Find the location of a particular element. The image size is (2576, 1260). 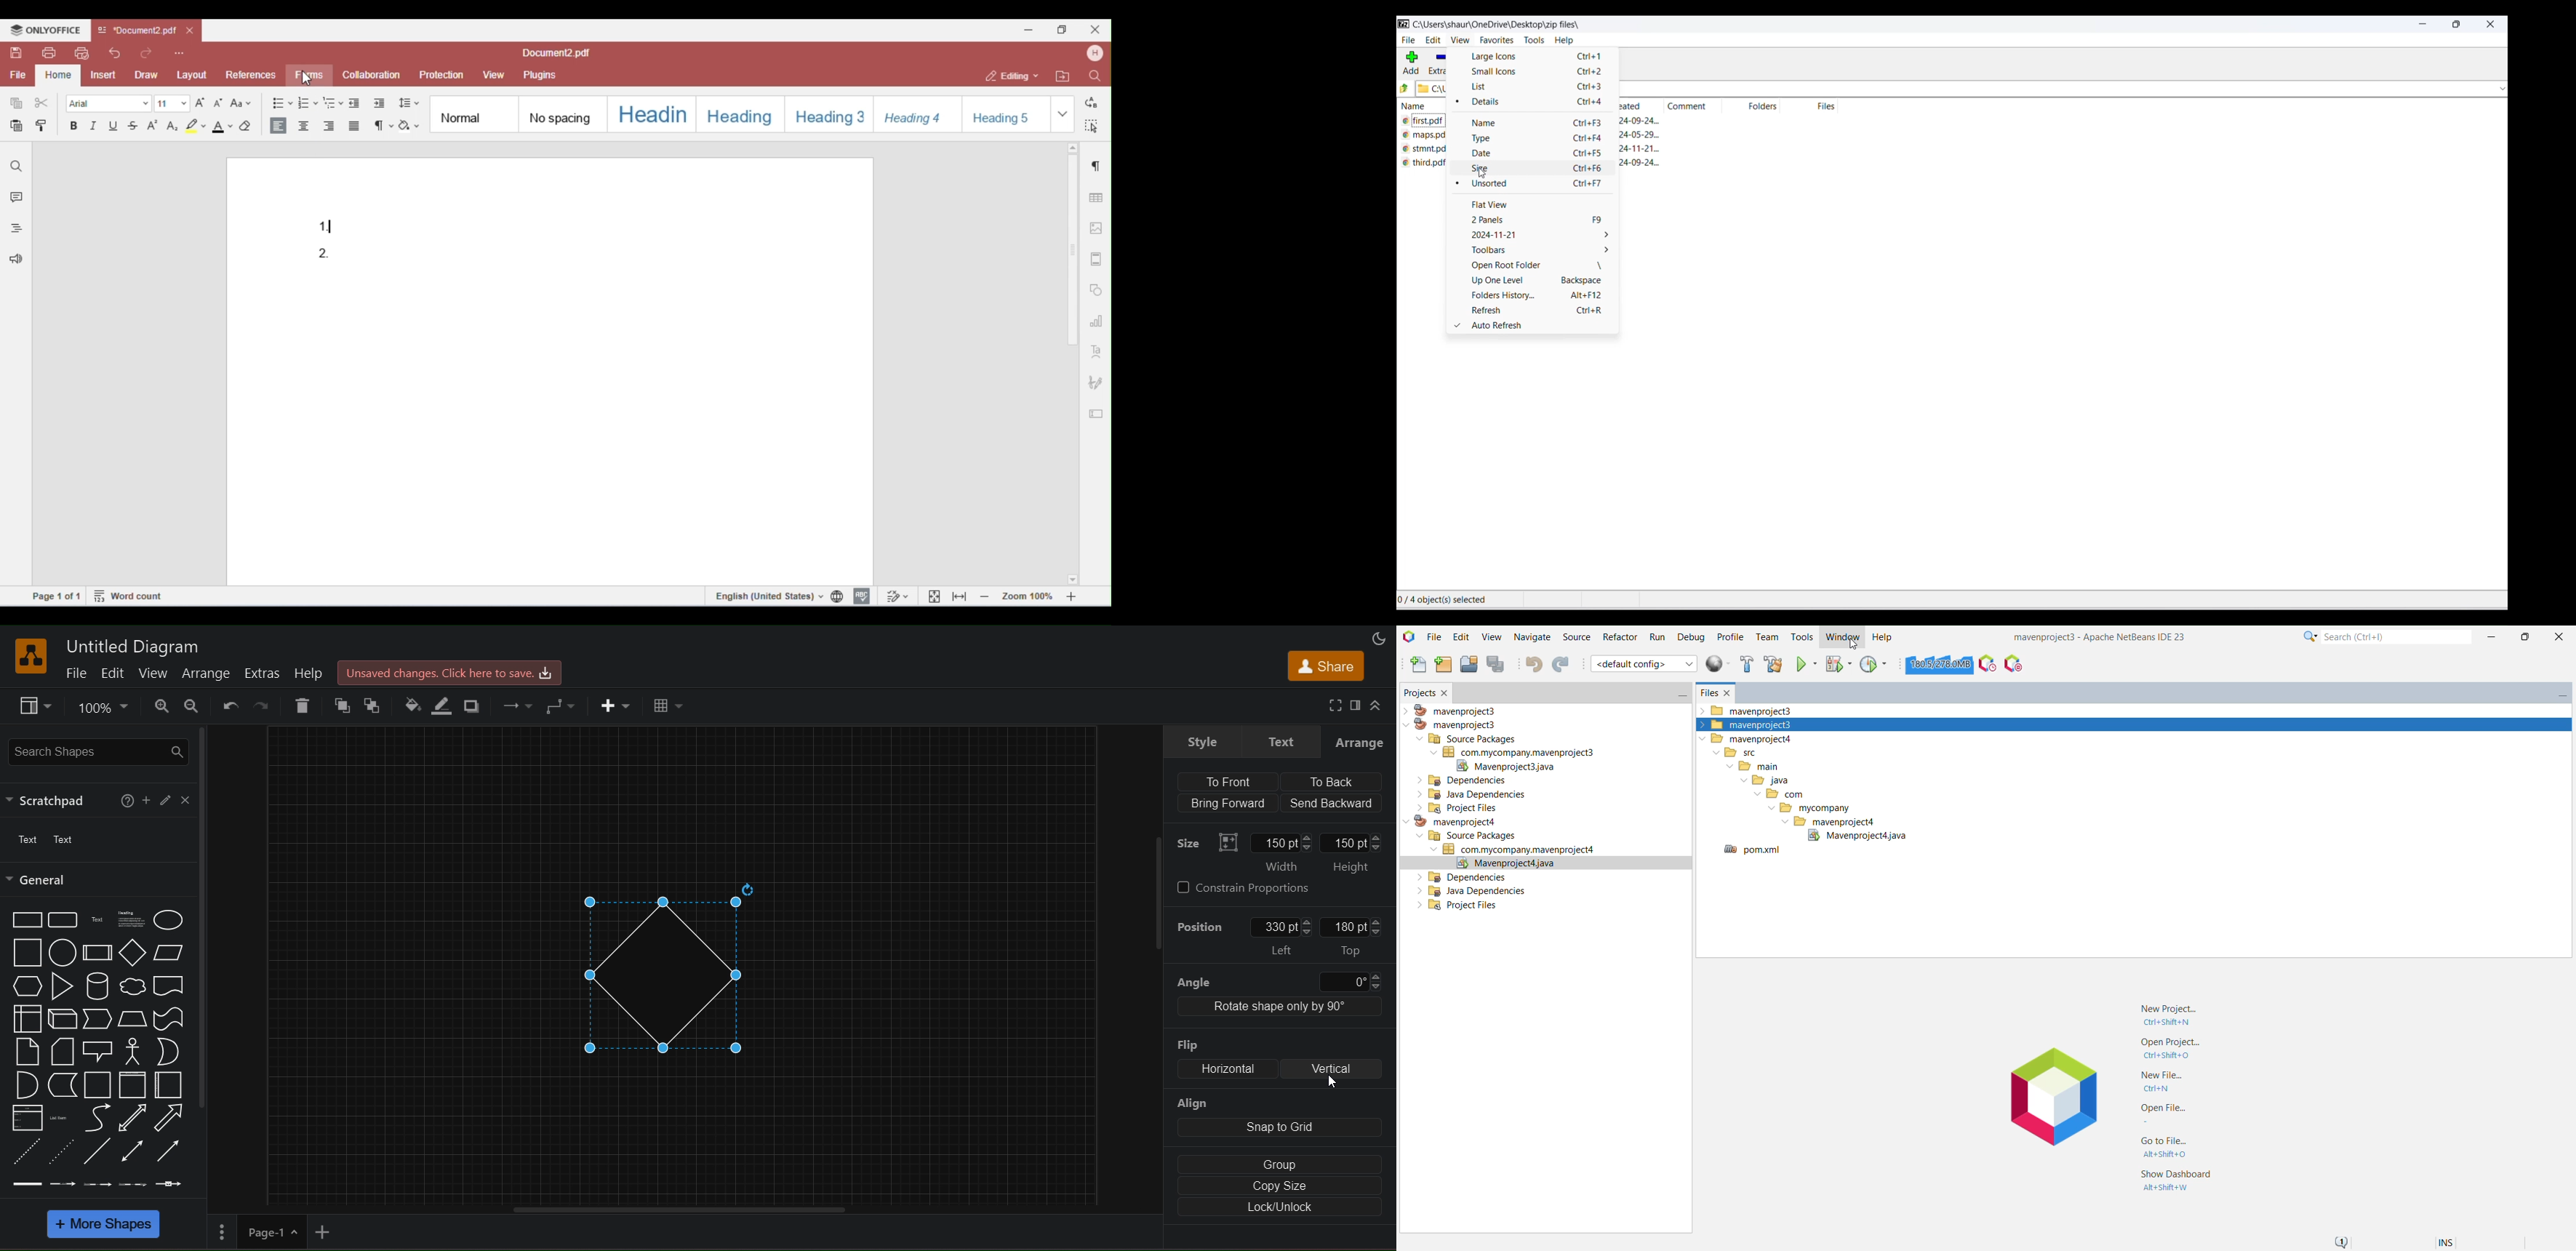

circle is located at coordinates (60, 951).